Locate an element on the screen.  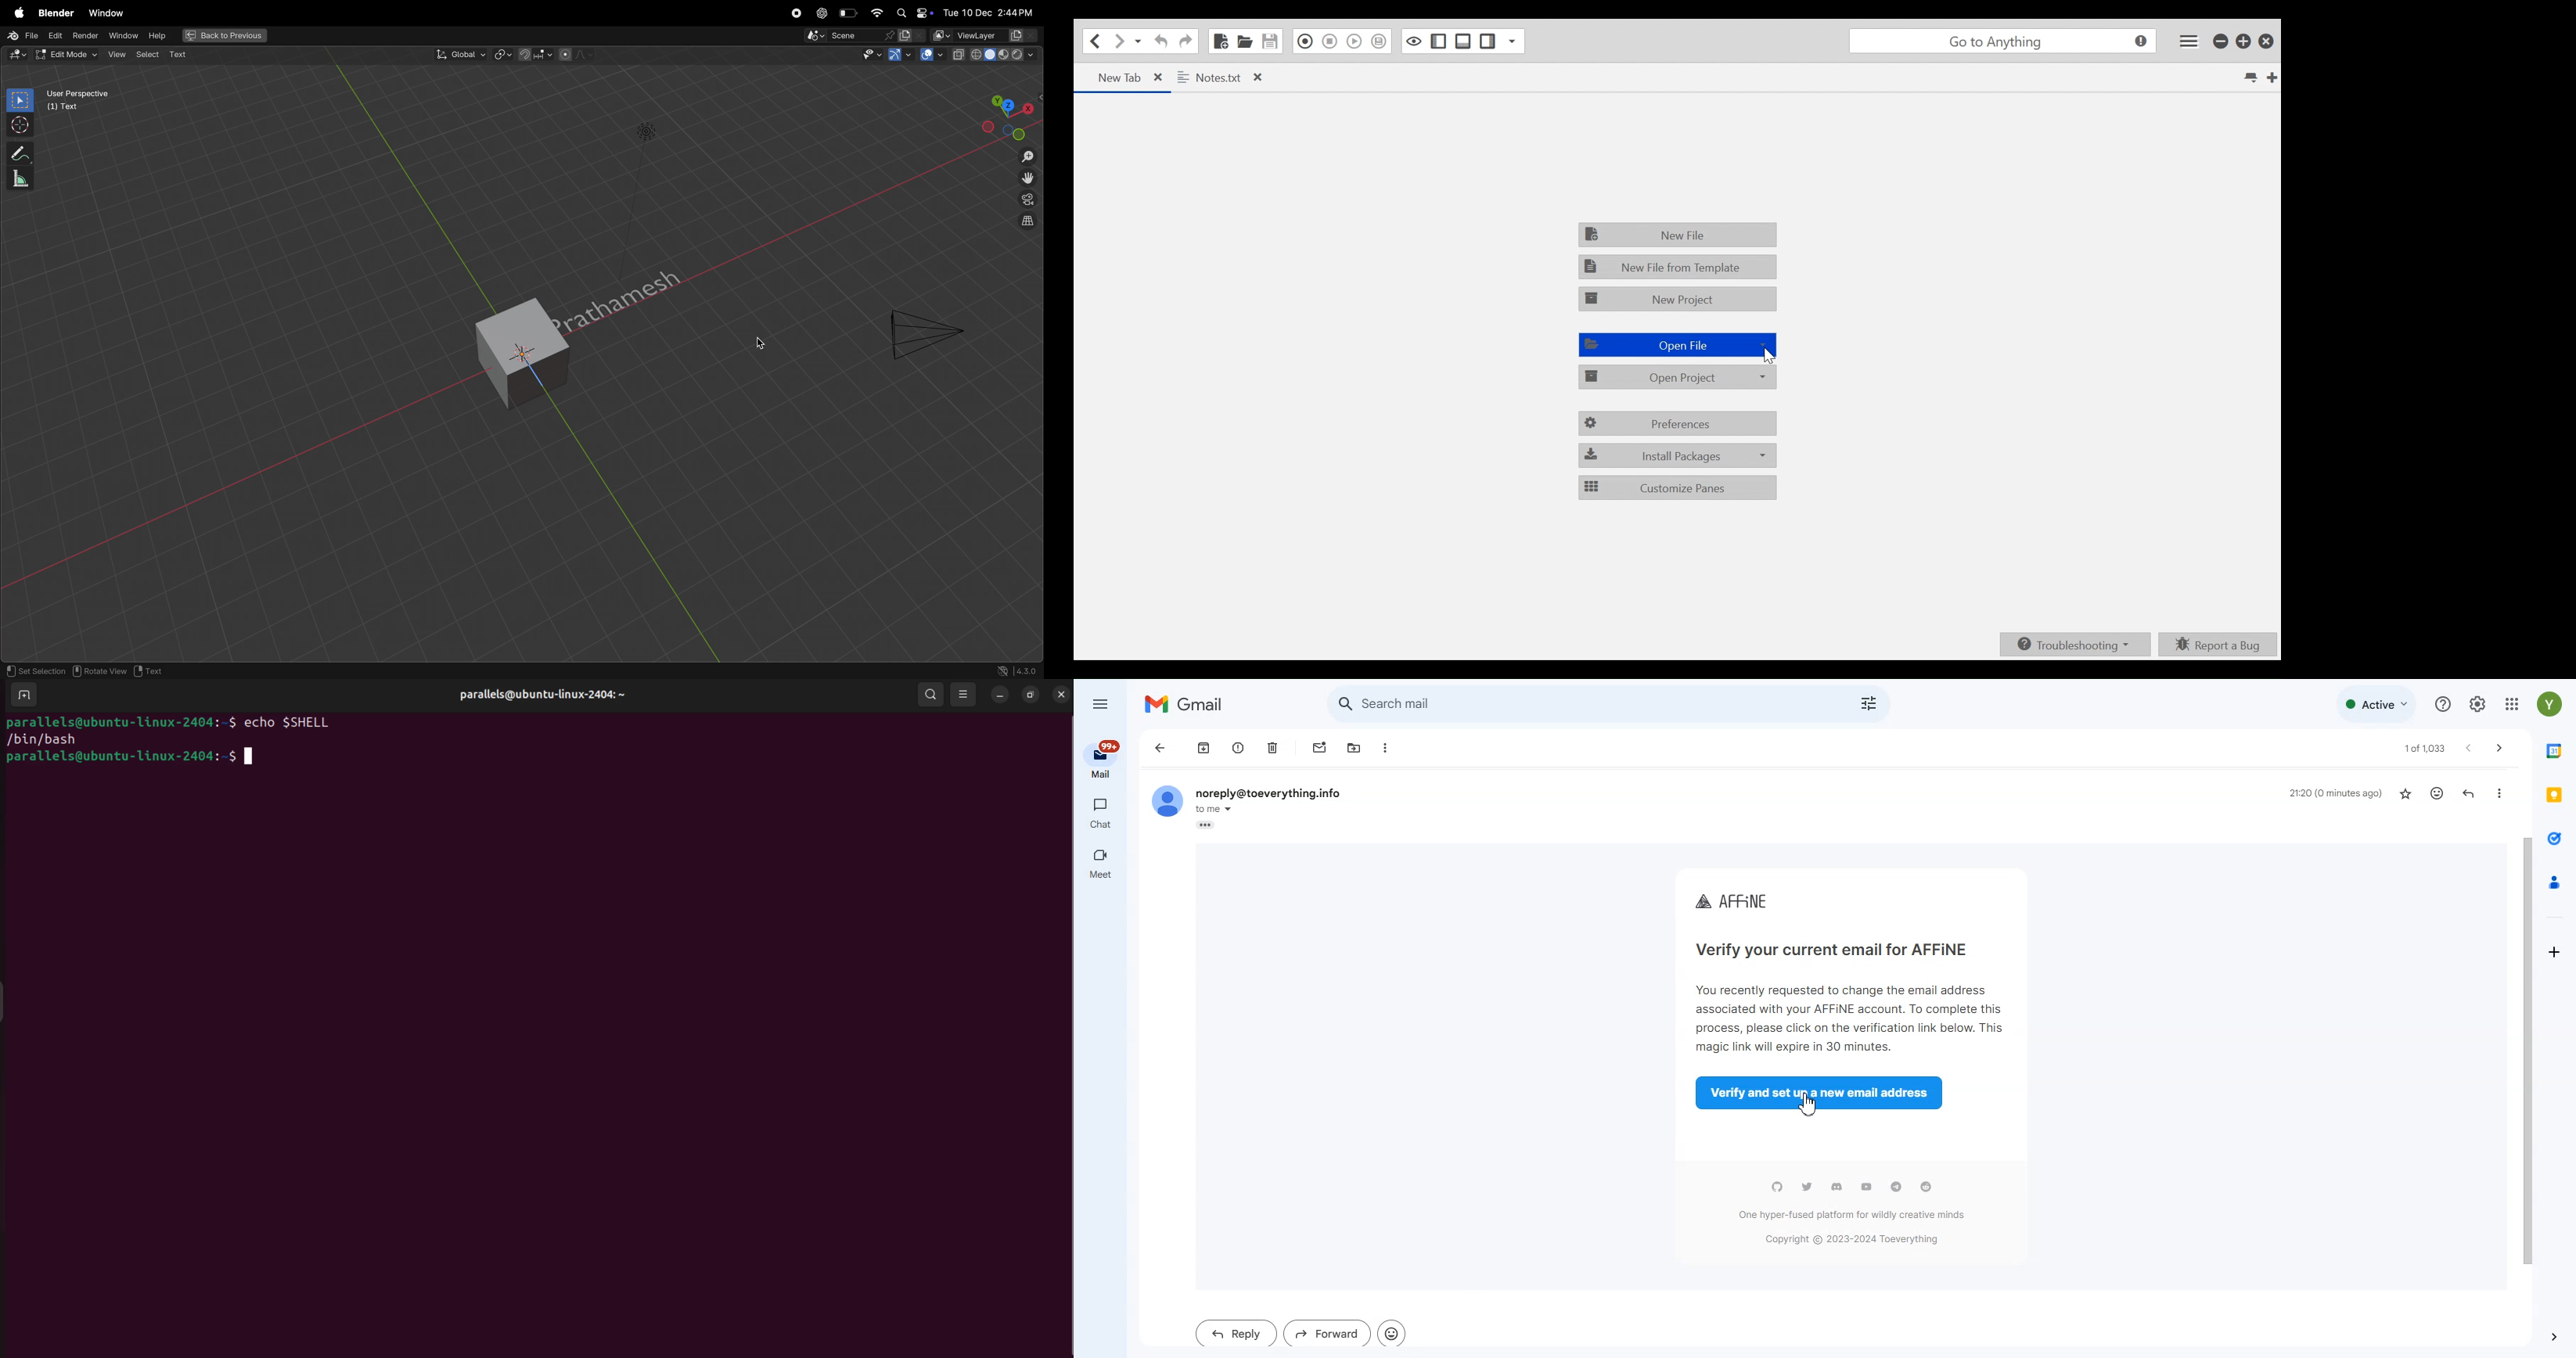
proportional editing objects is located at coordinates (577, 56).